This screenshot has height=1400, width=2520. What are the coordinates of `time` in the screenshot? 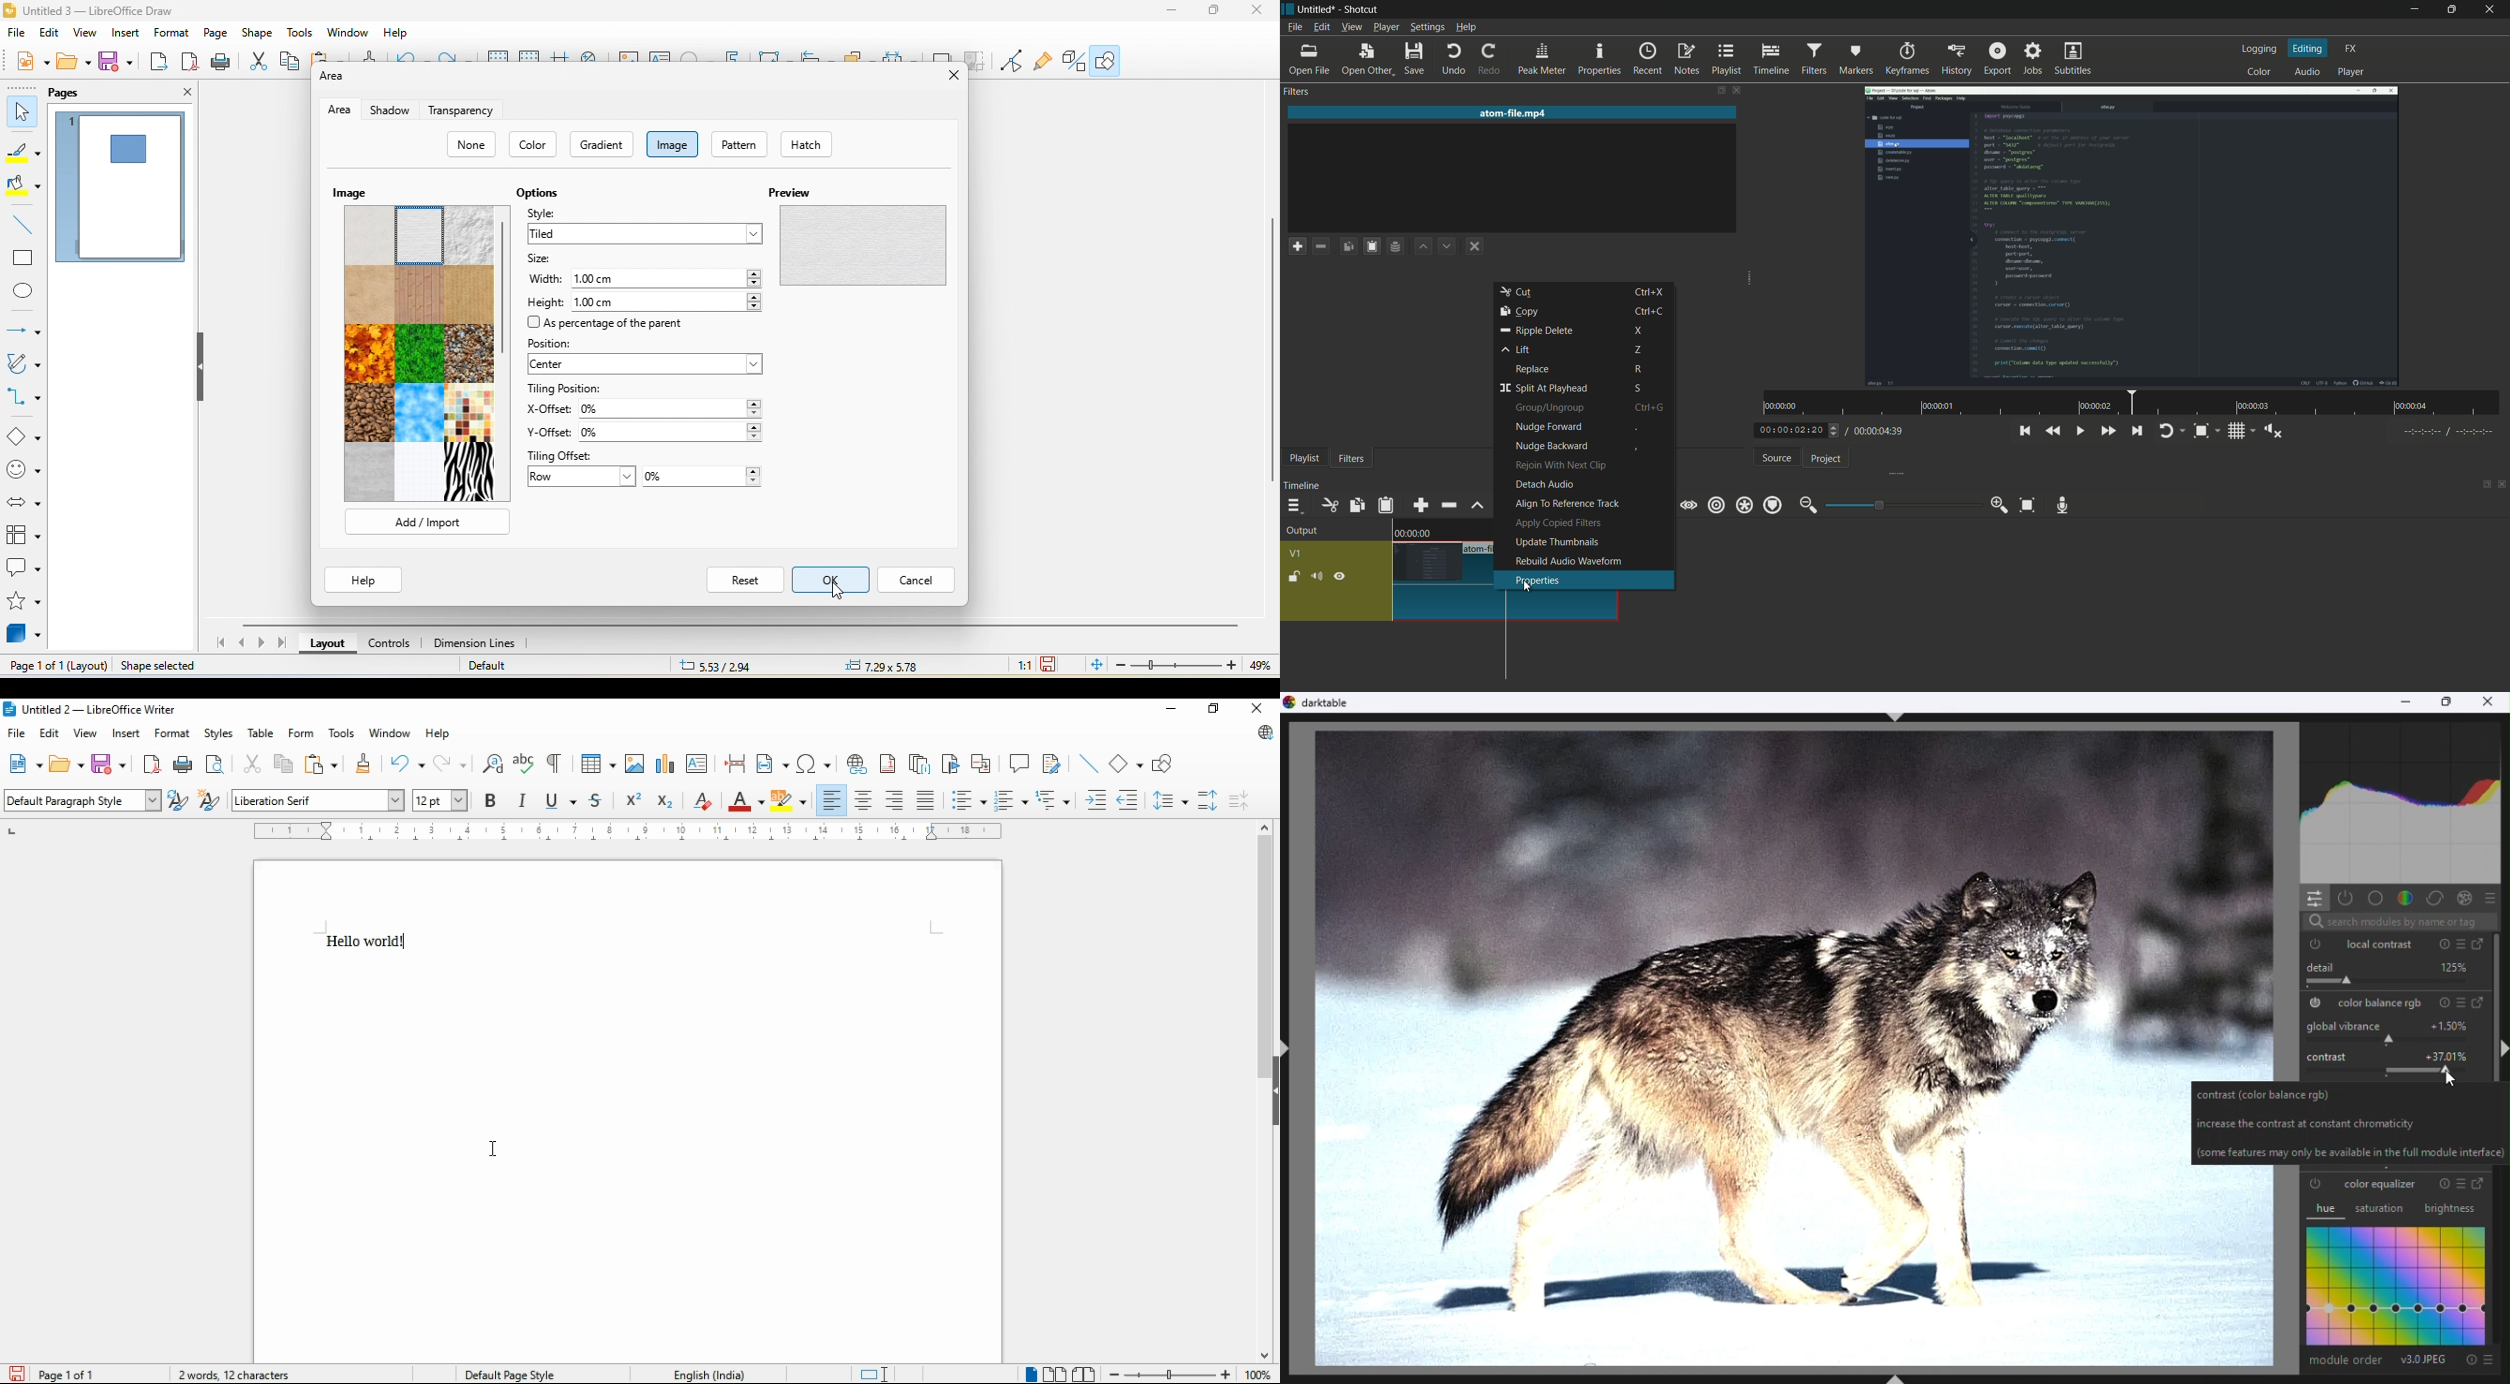 It's located at (2135, 403).